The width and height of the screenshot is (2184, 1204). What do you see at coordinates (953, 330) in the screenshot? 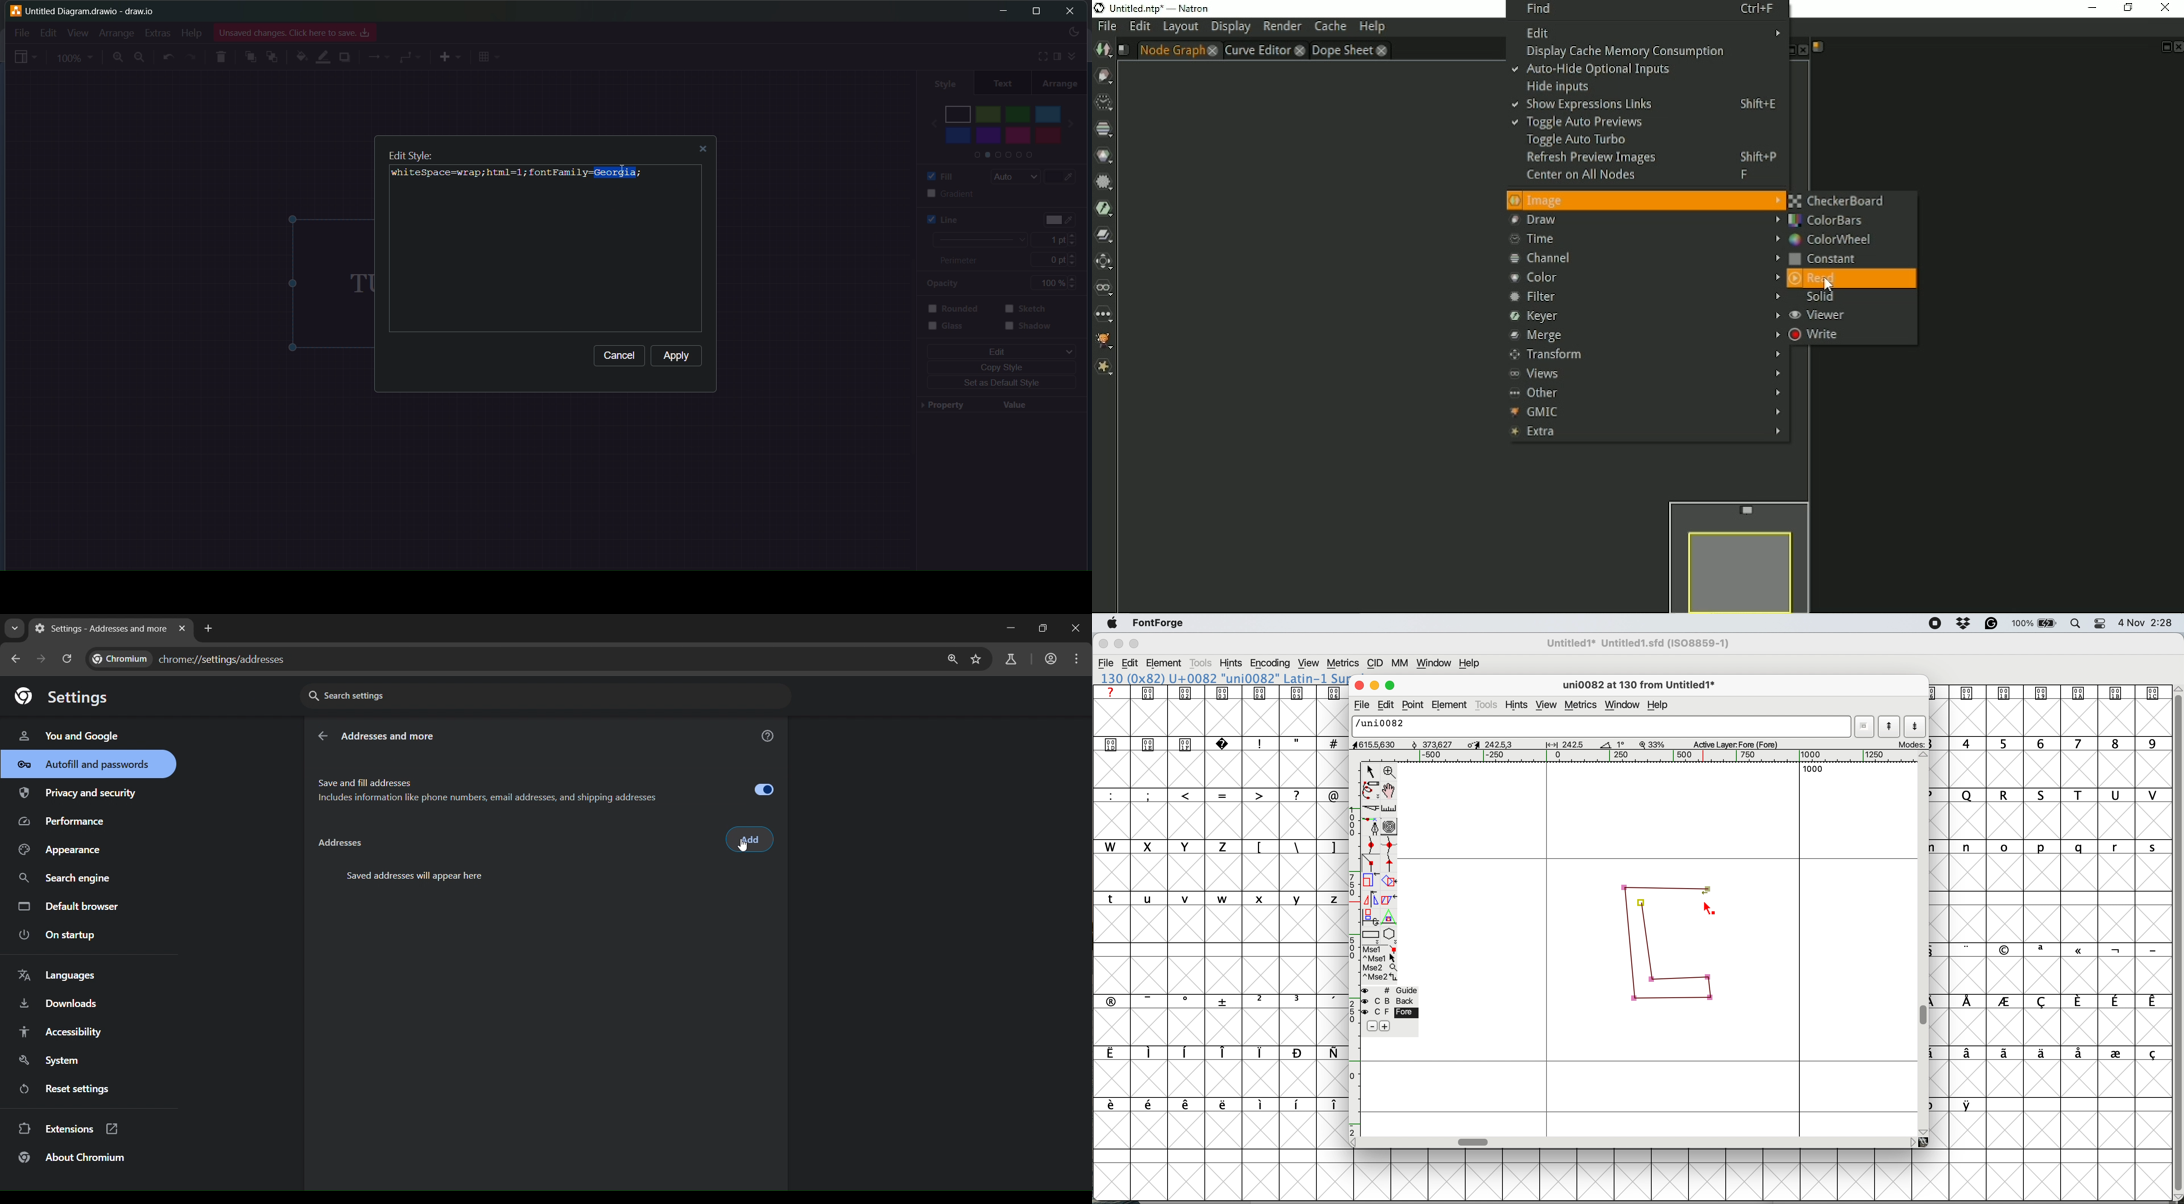
I see `glass` at bounding box center [953, 330].